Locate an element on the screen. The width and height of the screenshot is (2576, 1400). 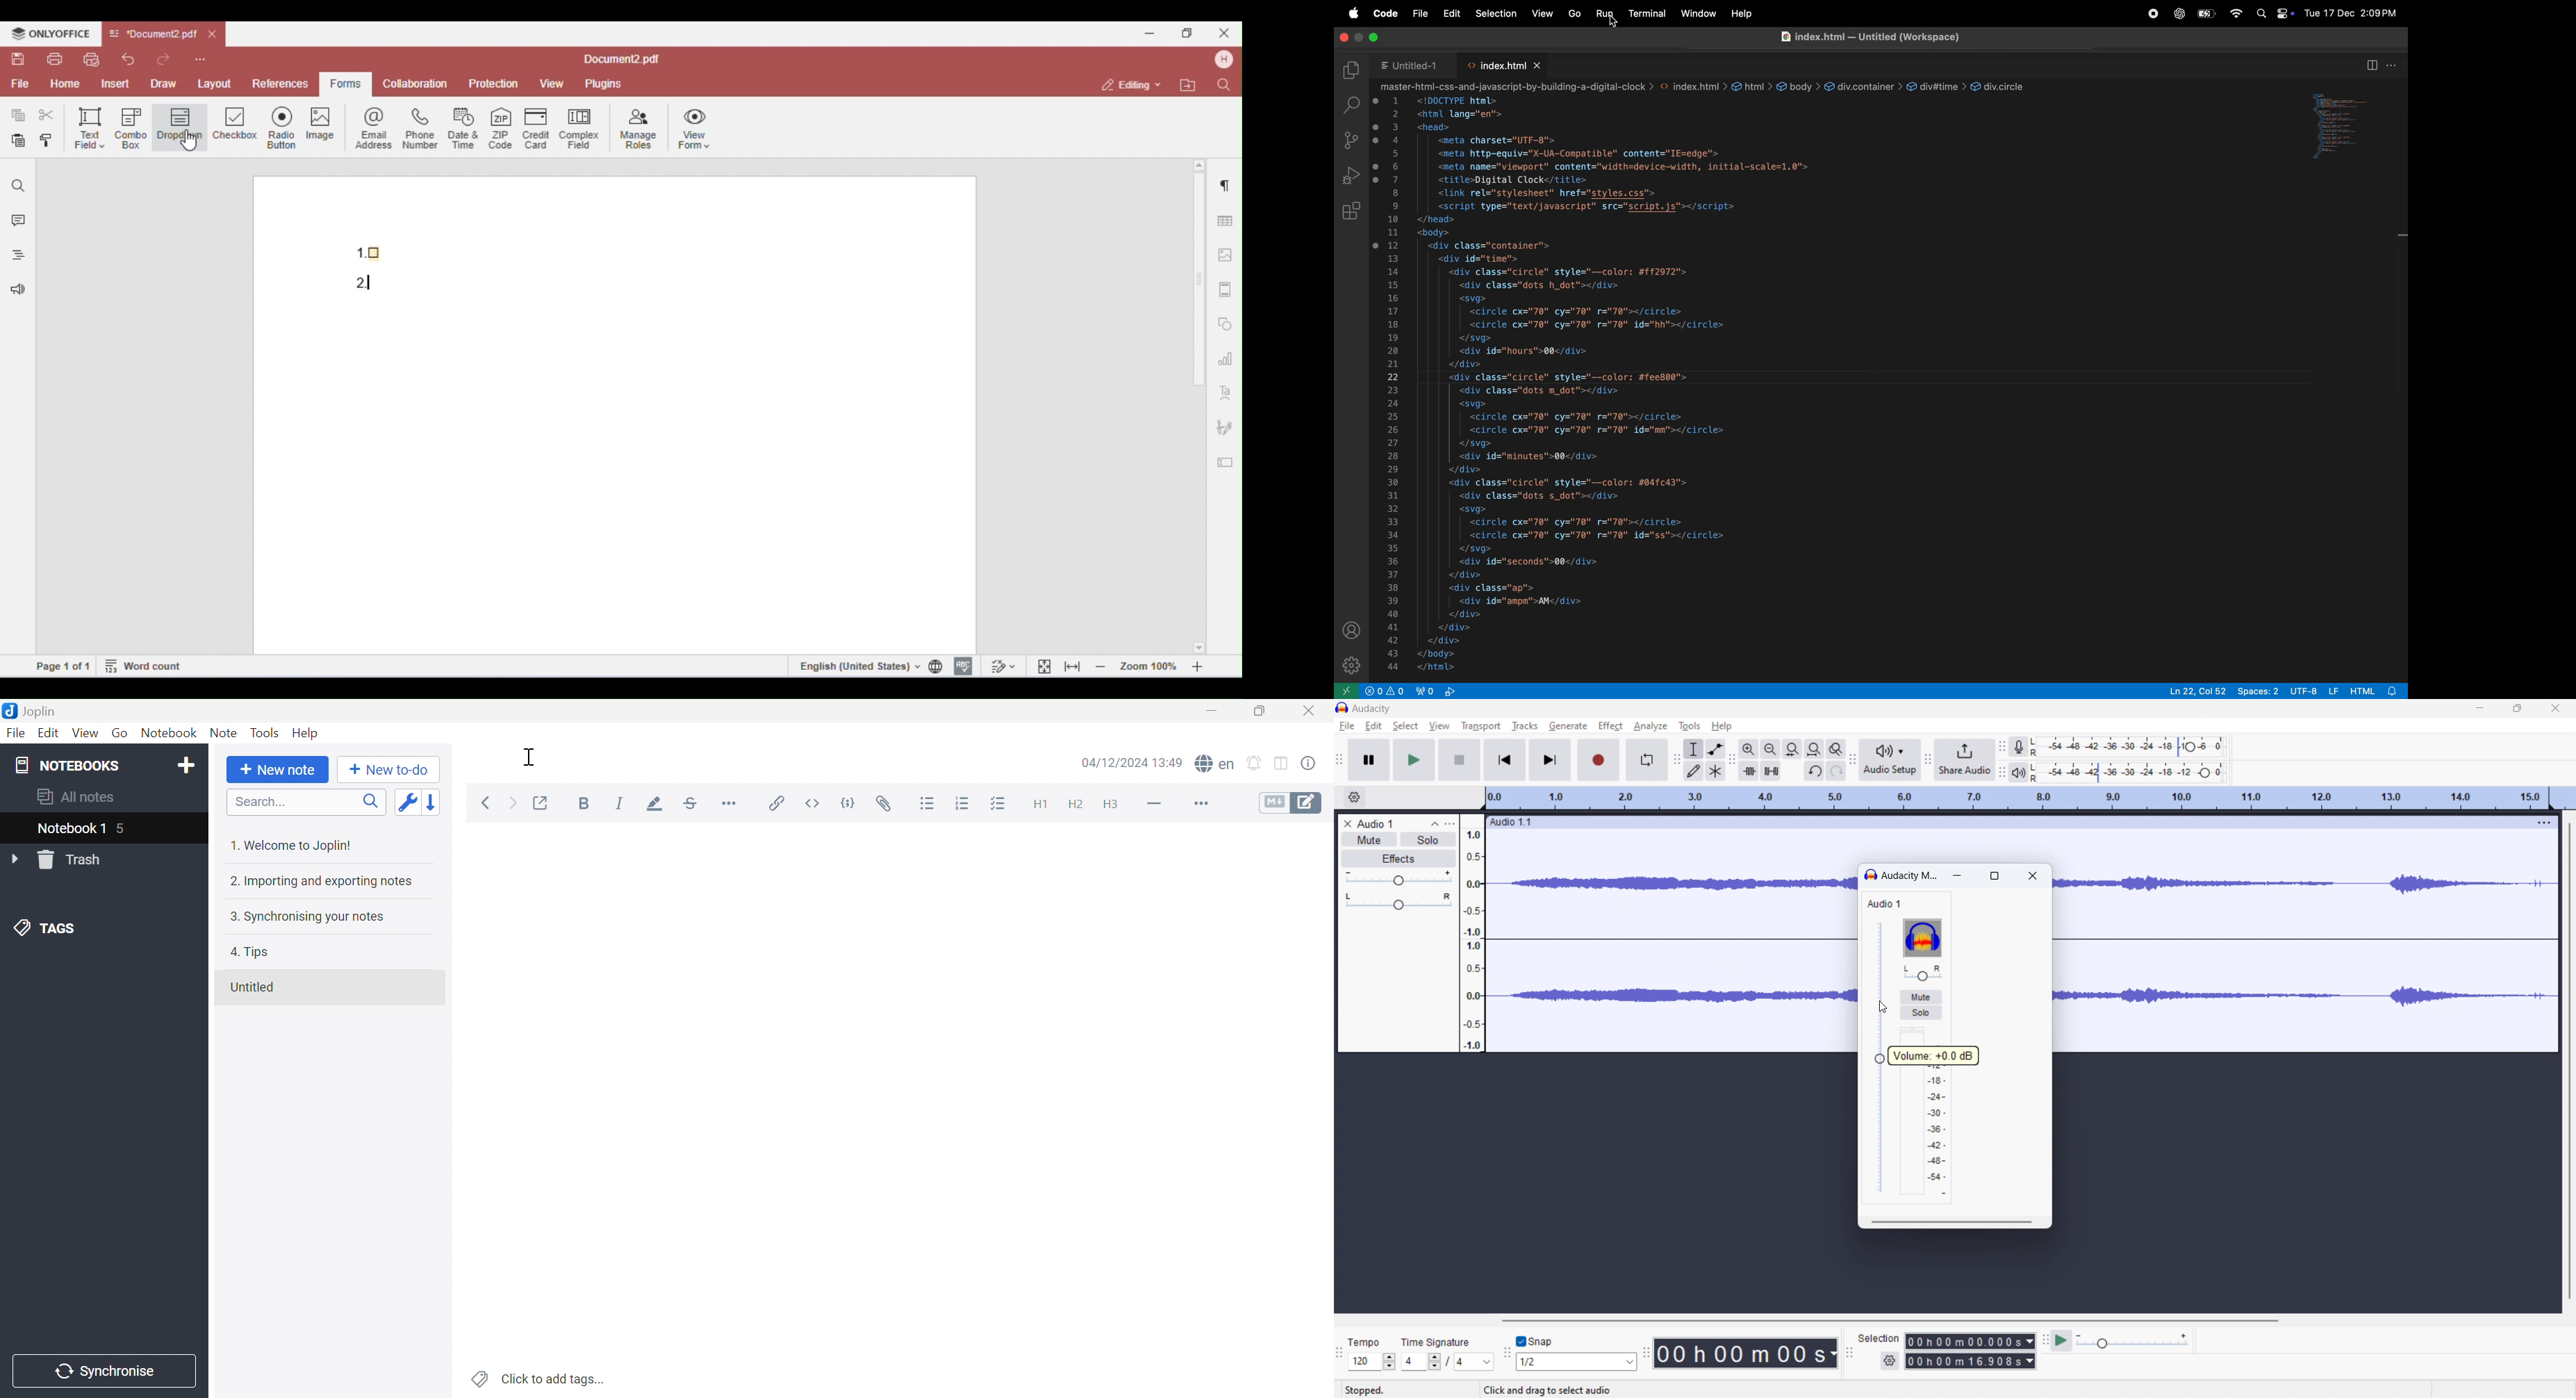
Reverse sort order is located at coordinates (433, 802).